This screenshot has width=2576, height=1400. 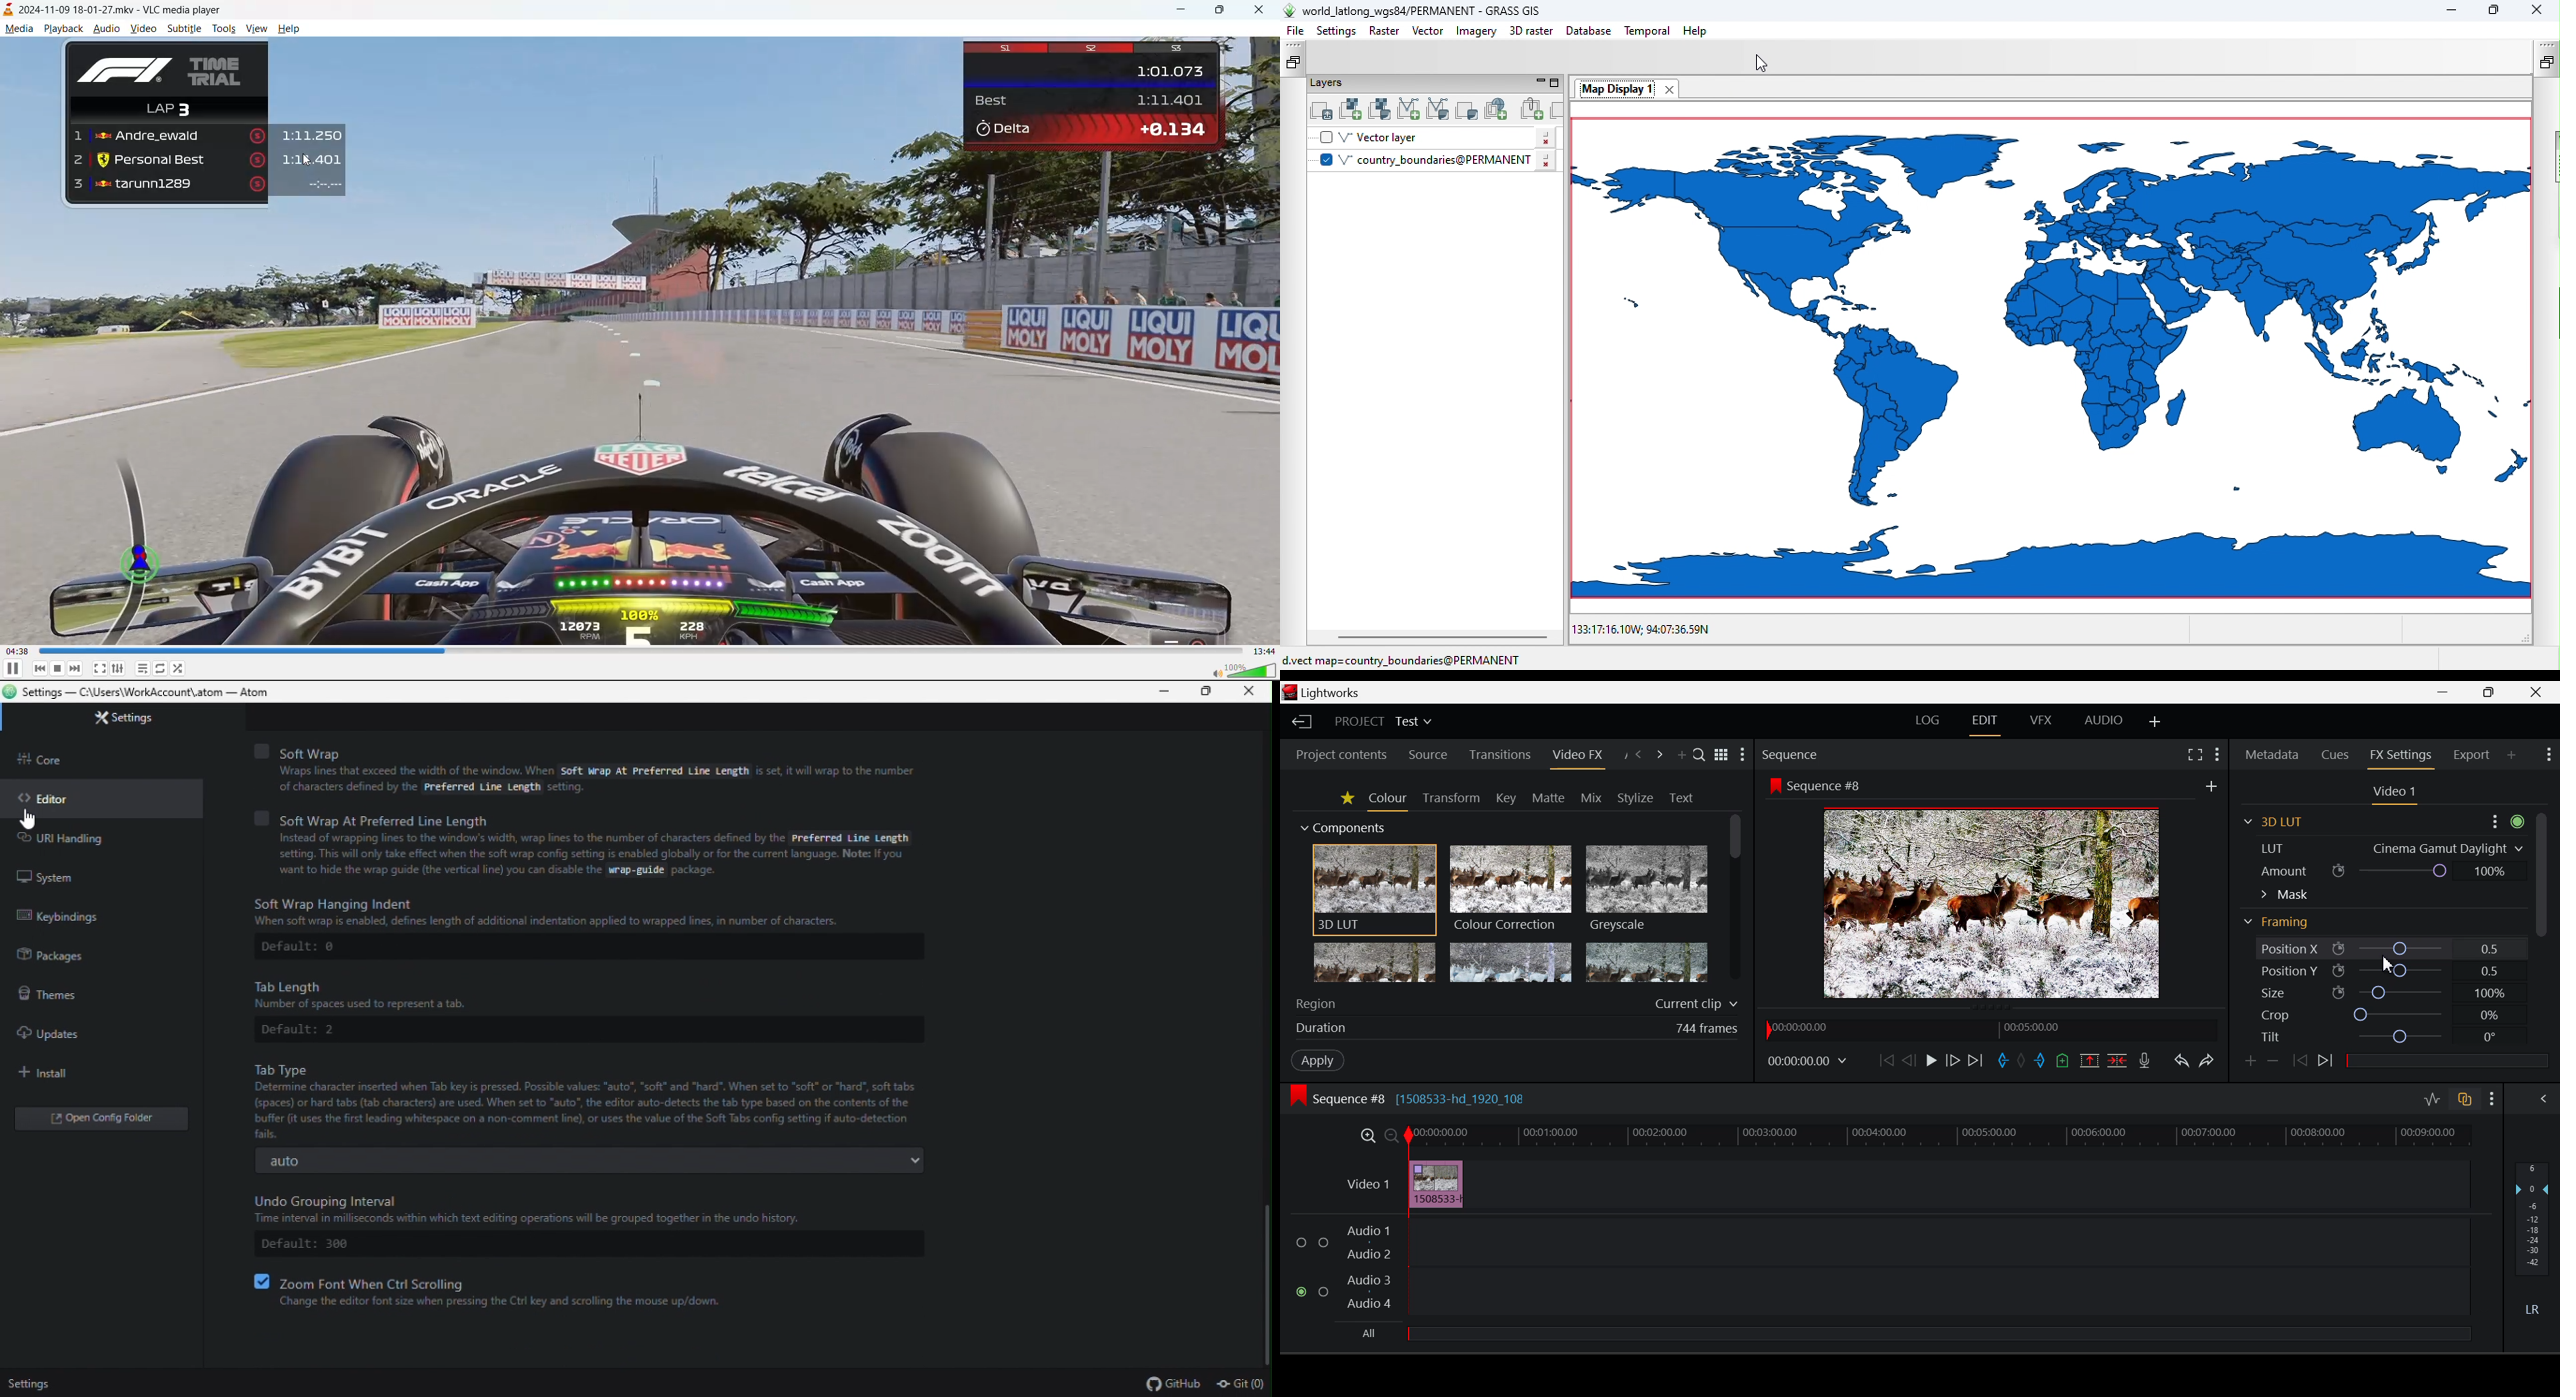 I want to click on EDIT Layout, so click(x=1983, y=724).